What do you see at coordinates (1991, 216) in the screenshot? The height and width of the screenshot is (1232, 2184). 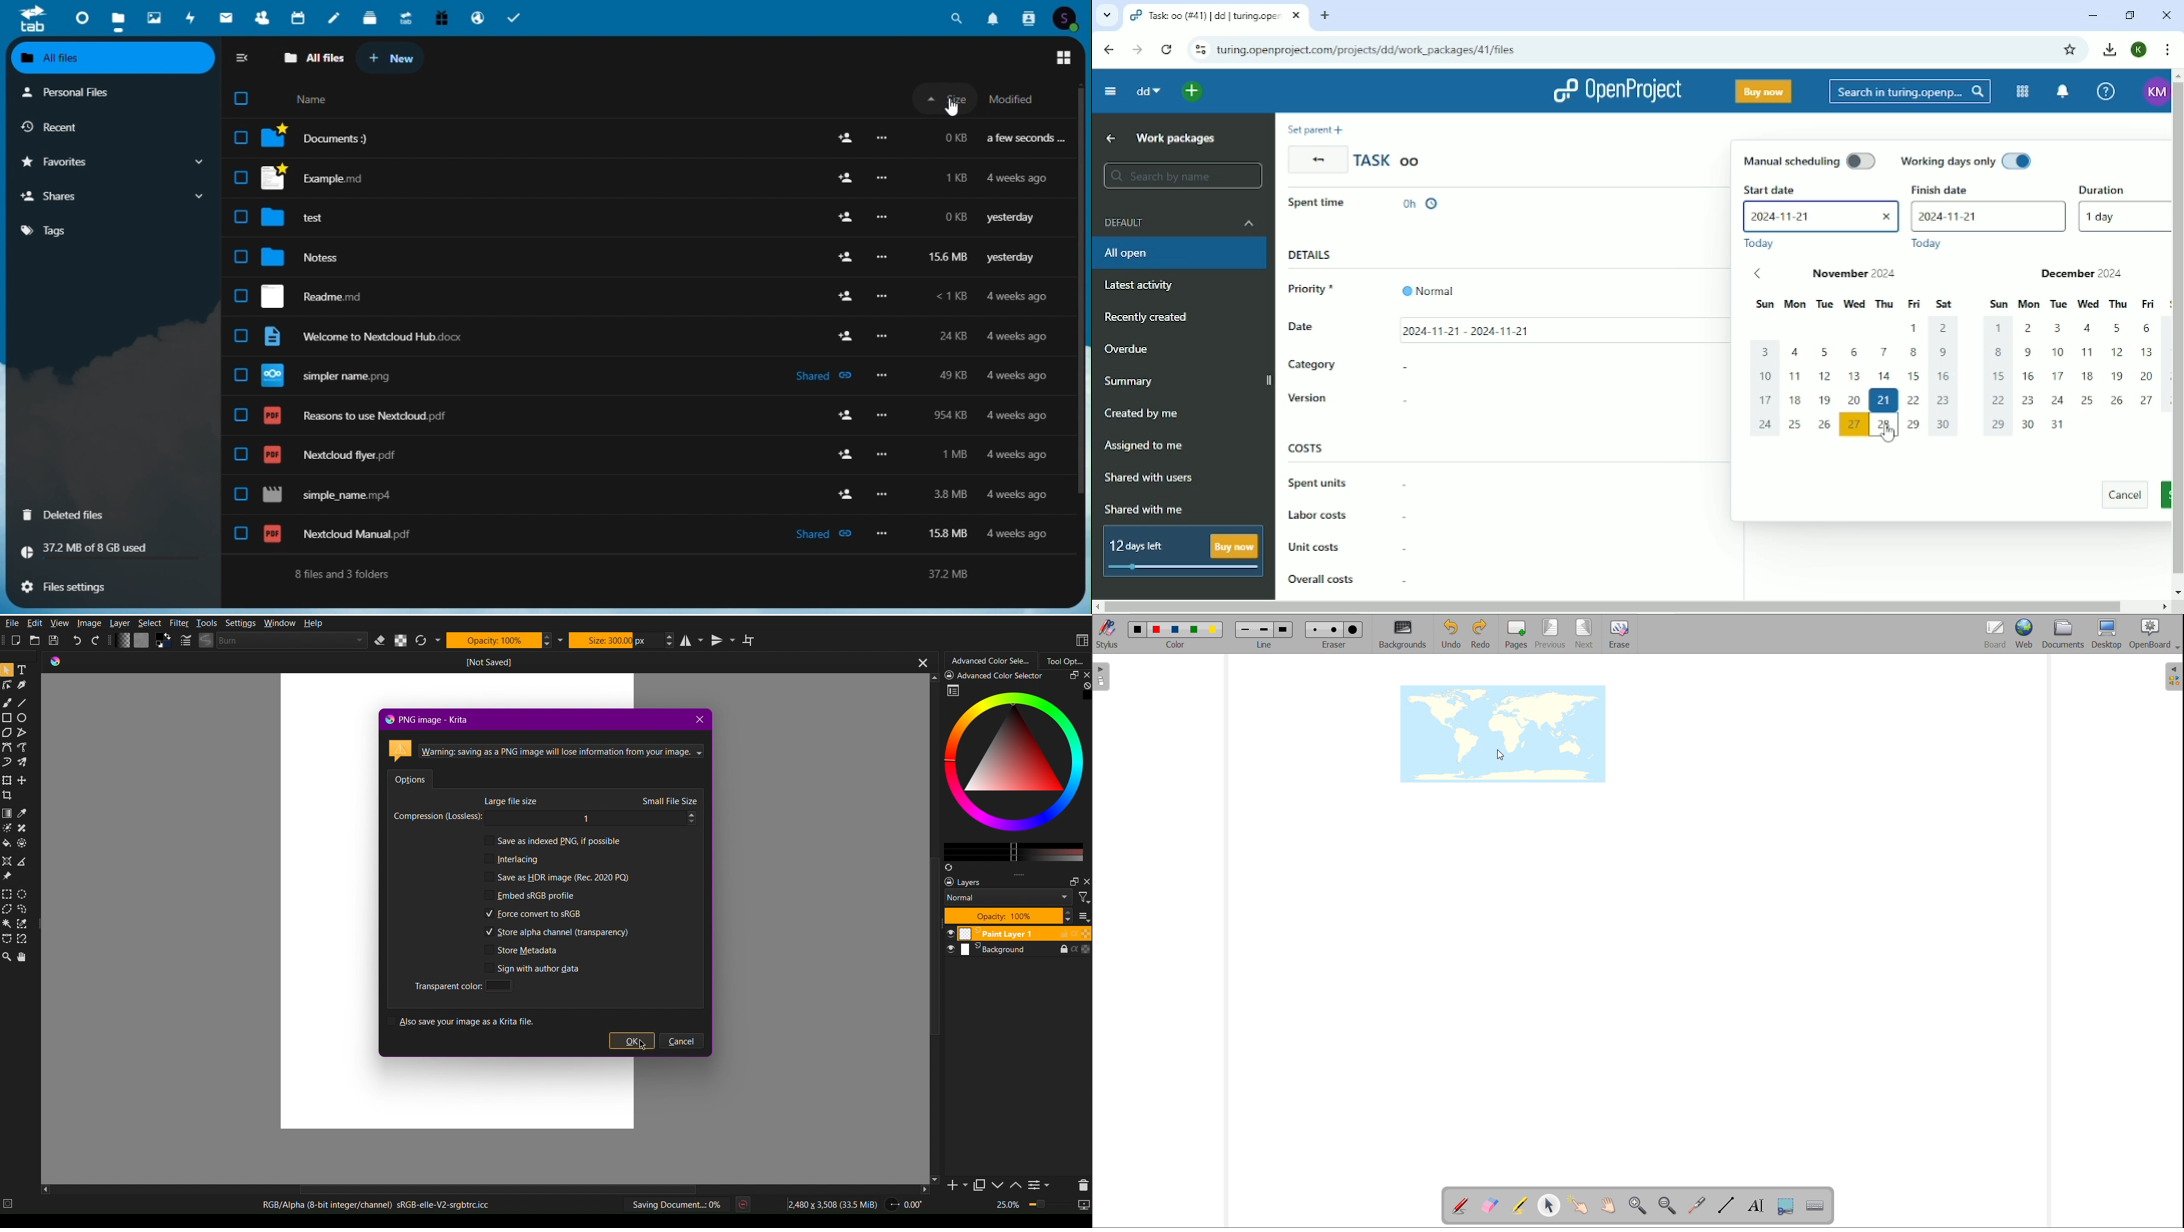 I see `2024-11-21` at bounding box center [1991, 216].